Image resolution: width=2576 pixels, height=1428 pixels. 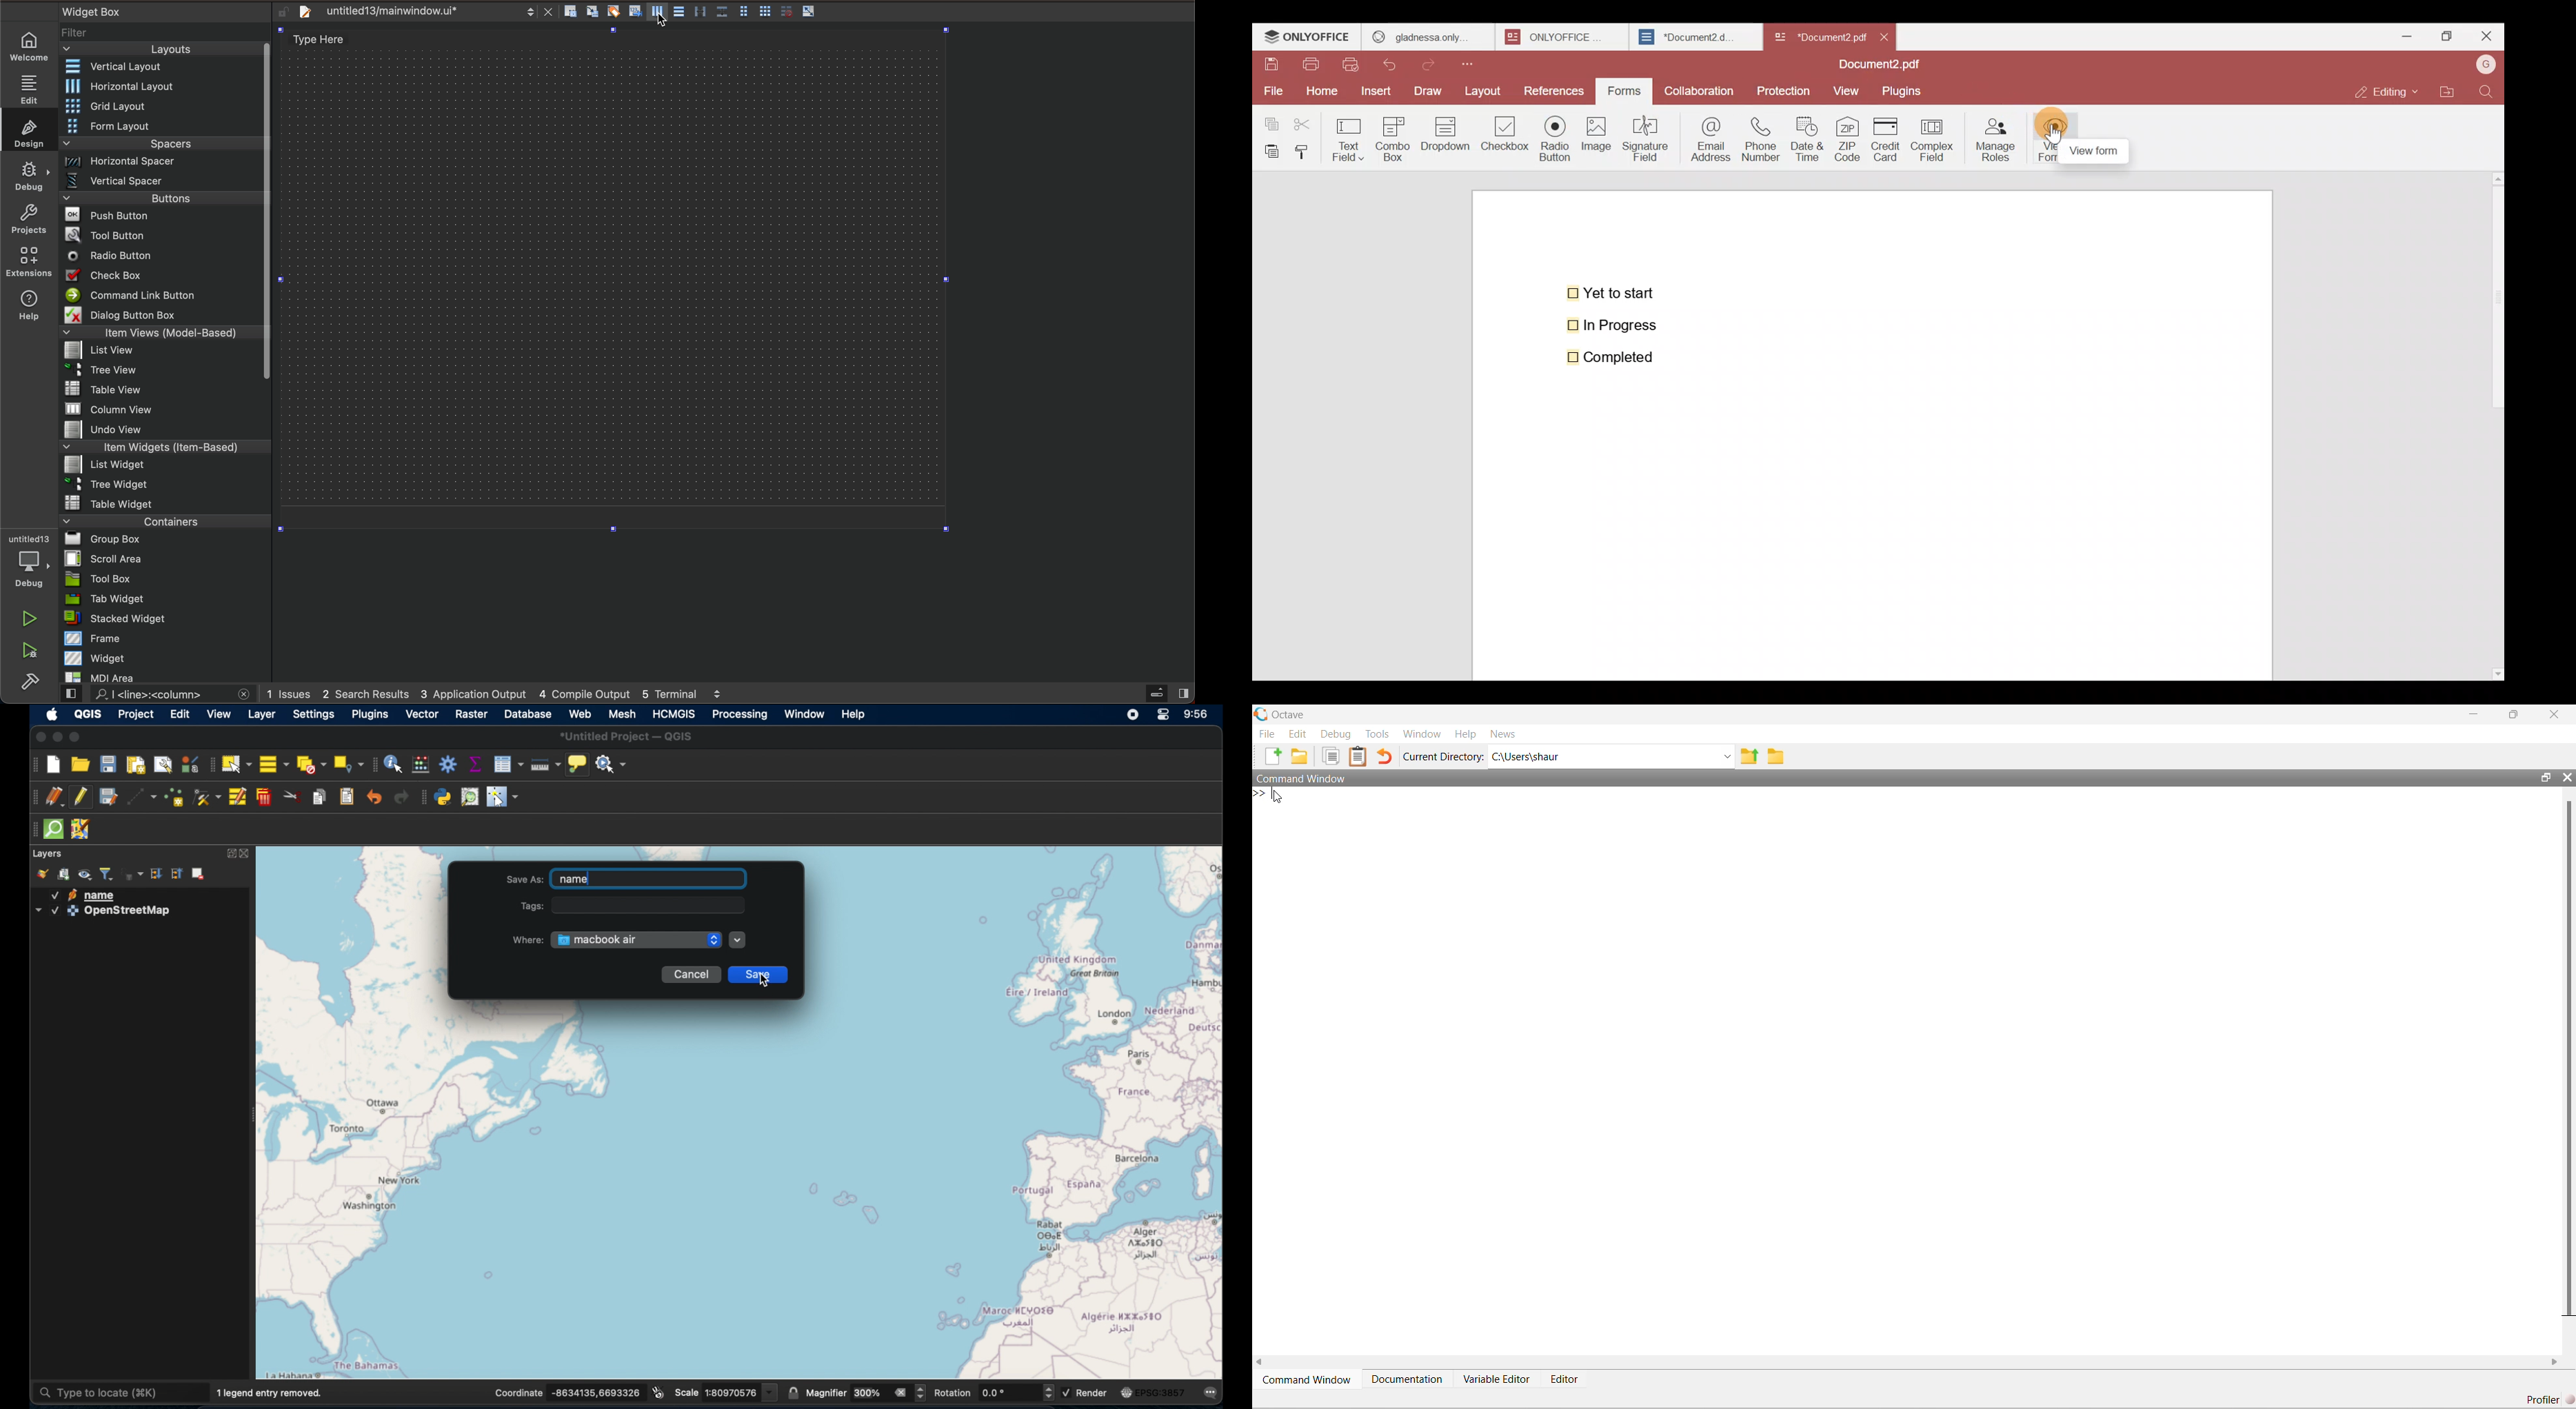 What do you see at coordinates (581, 714) in the screenshot?
I see `web` at bounding box center [581, 714].